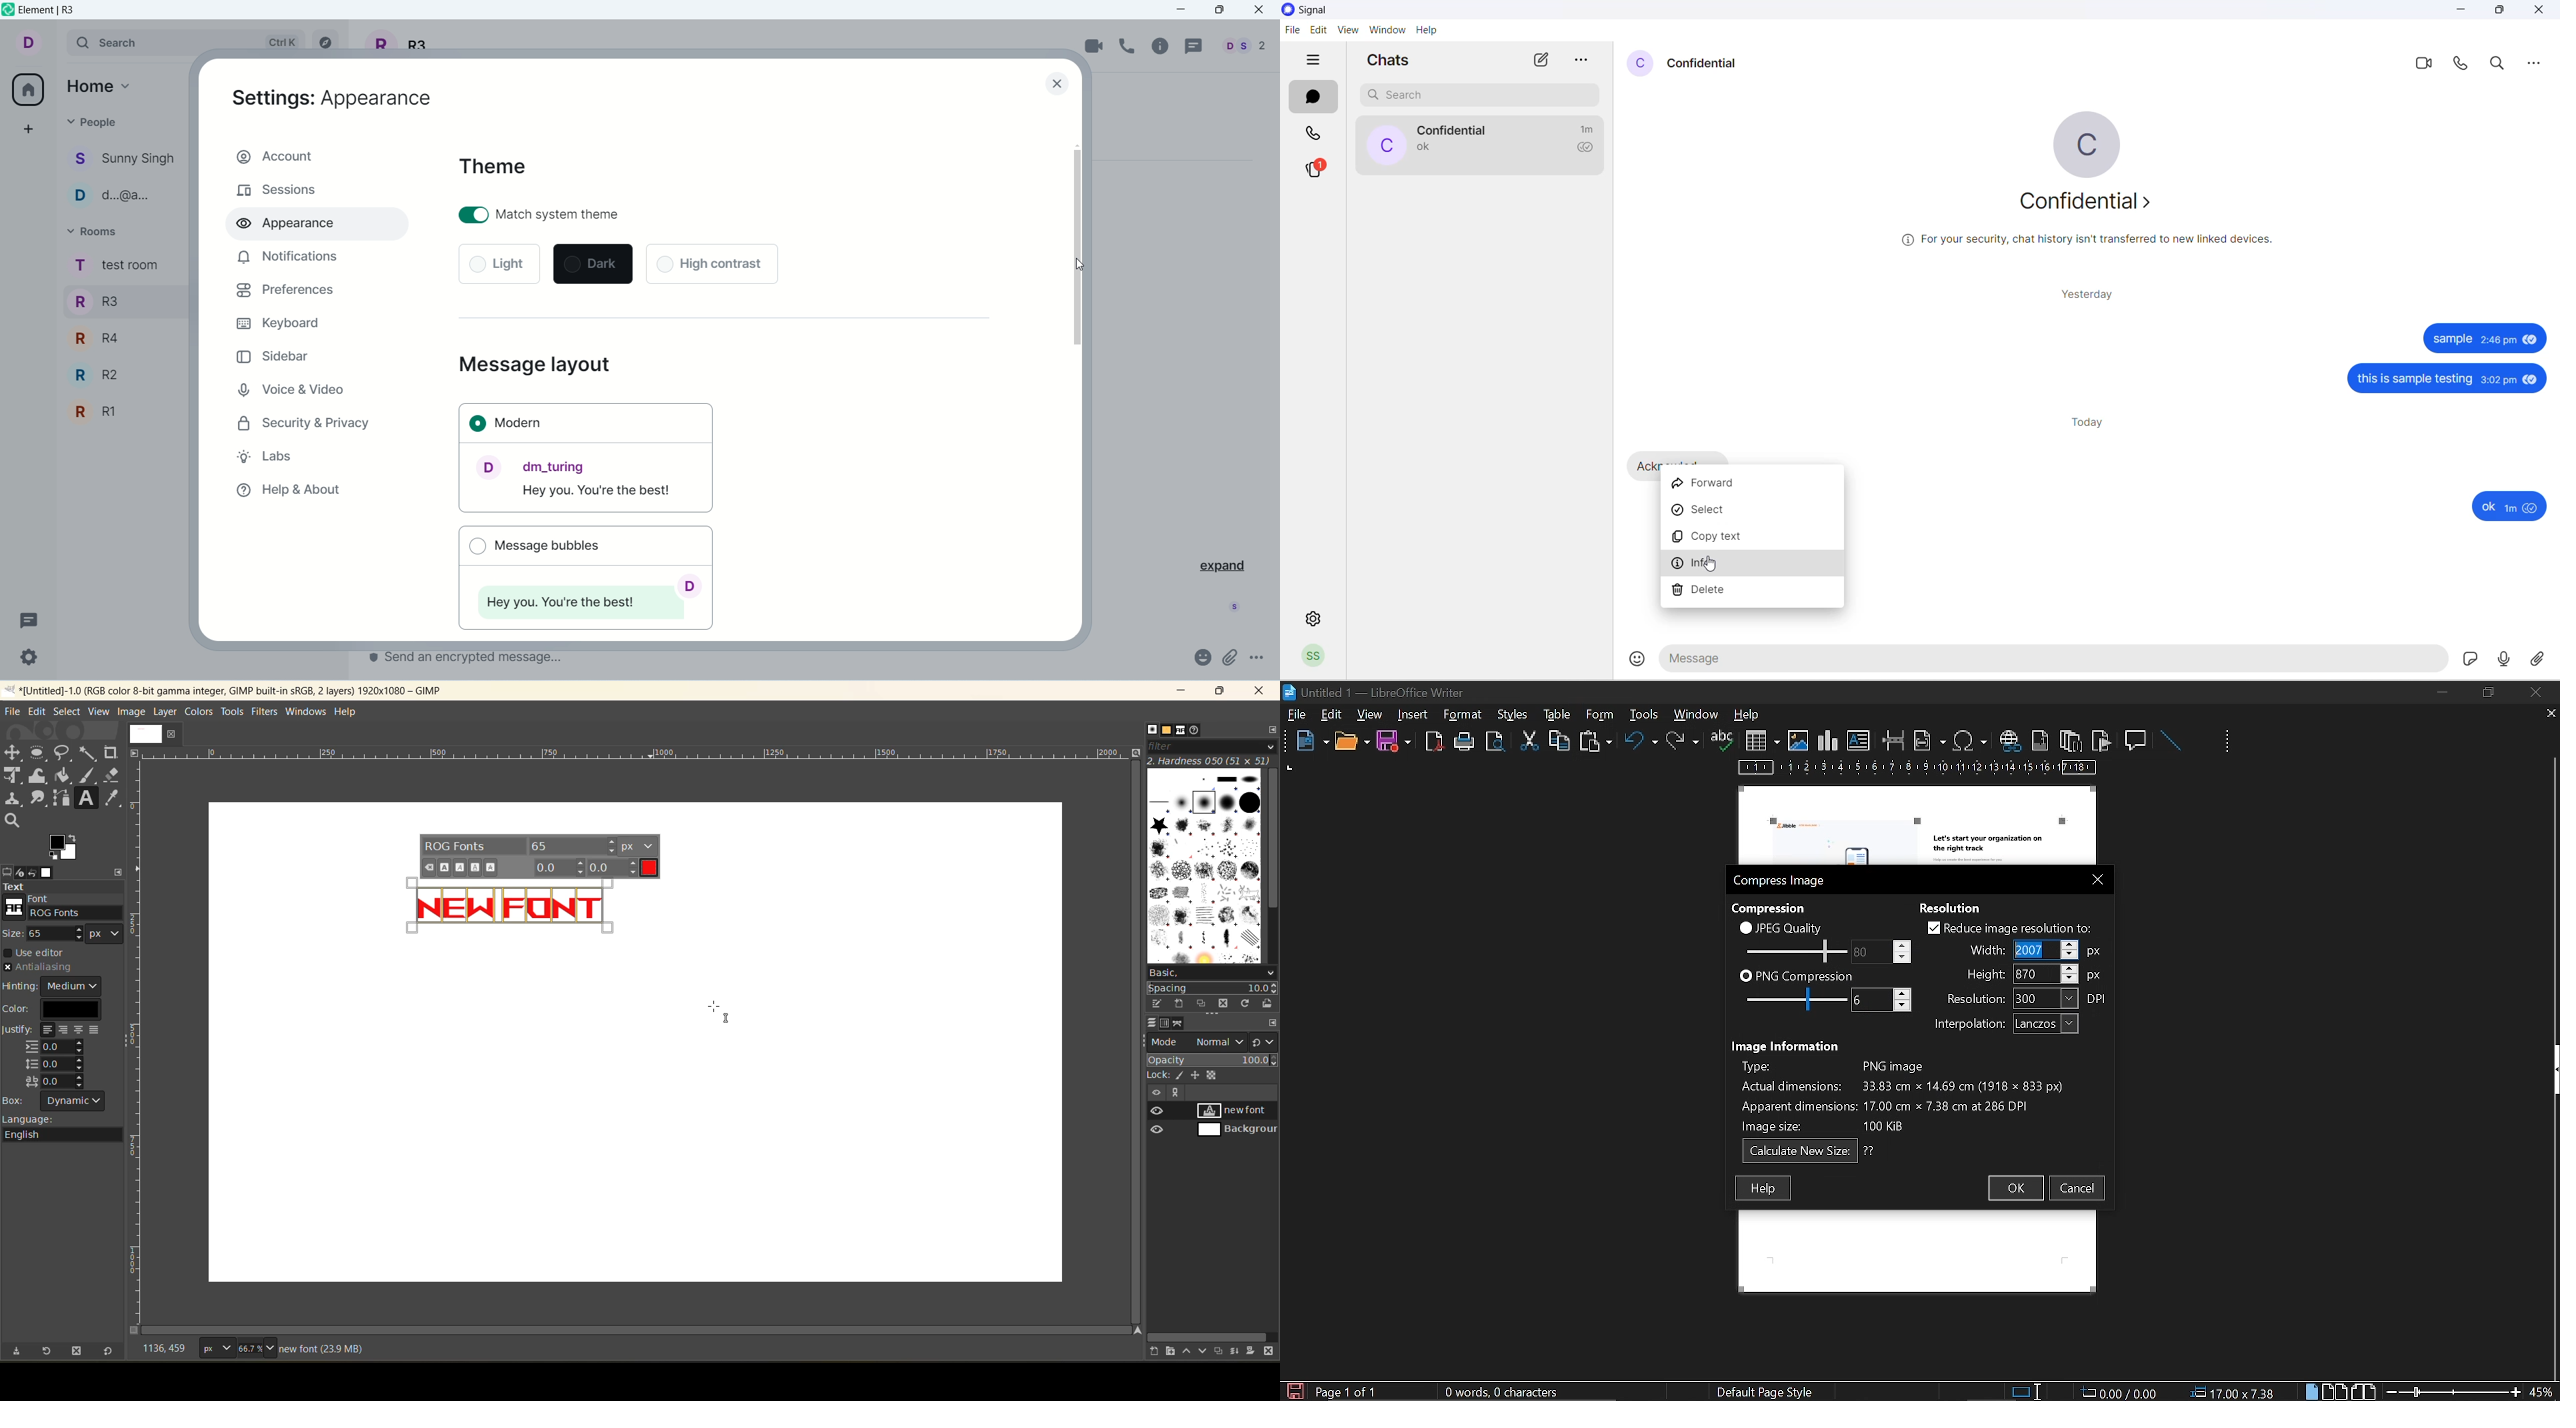  What do you see at coordinates (1294, 1390) in the screenshot?
I see `save` at bounding box center [1294, 1390].